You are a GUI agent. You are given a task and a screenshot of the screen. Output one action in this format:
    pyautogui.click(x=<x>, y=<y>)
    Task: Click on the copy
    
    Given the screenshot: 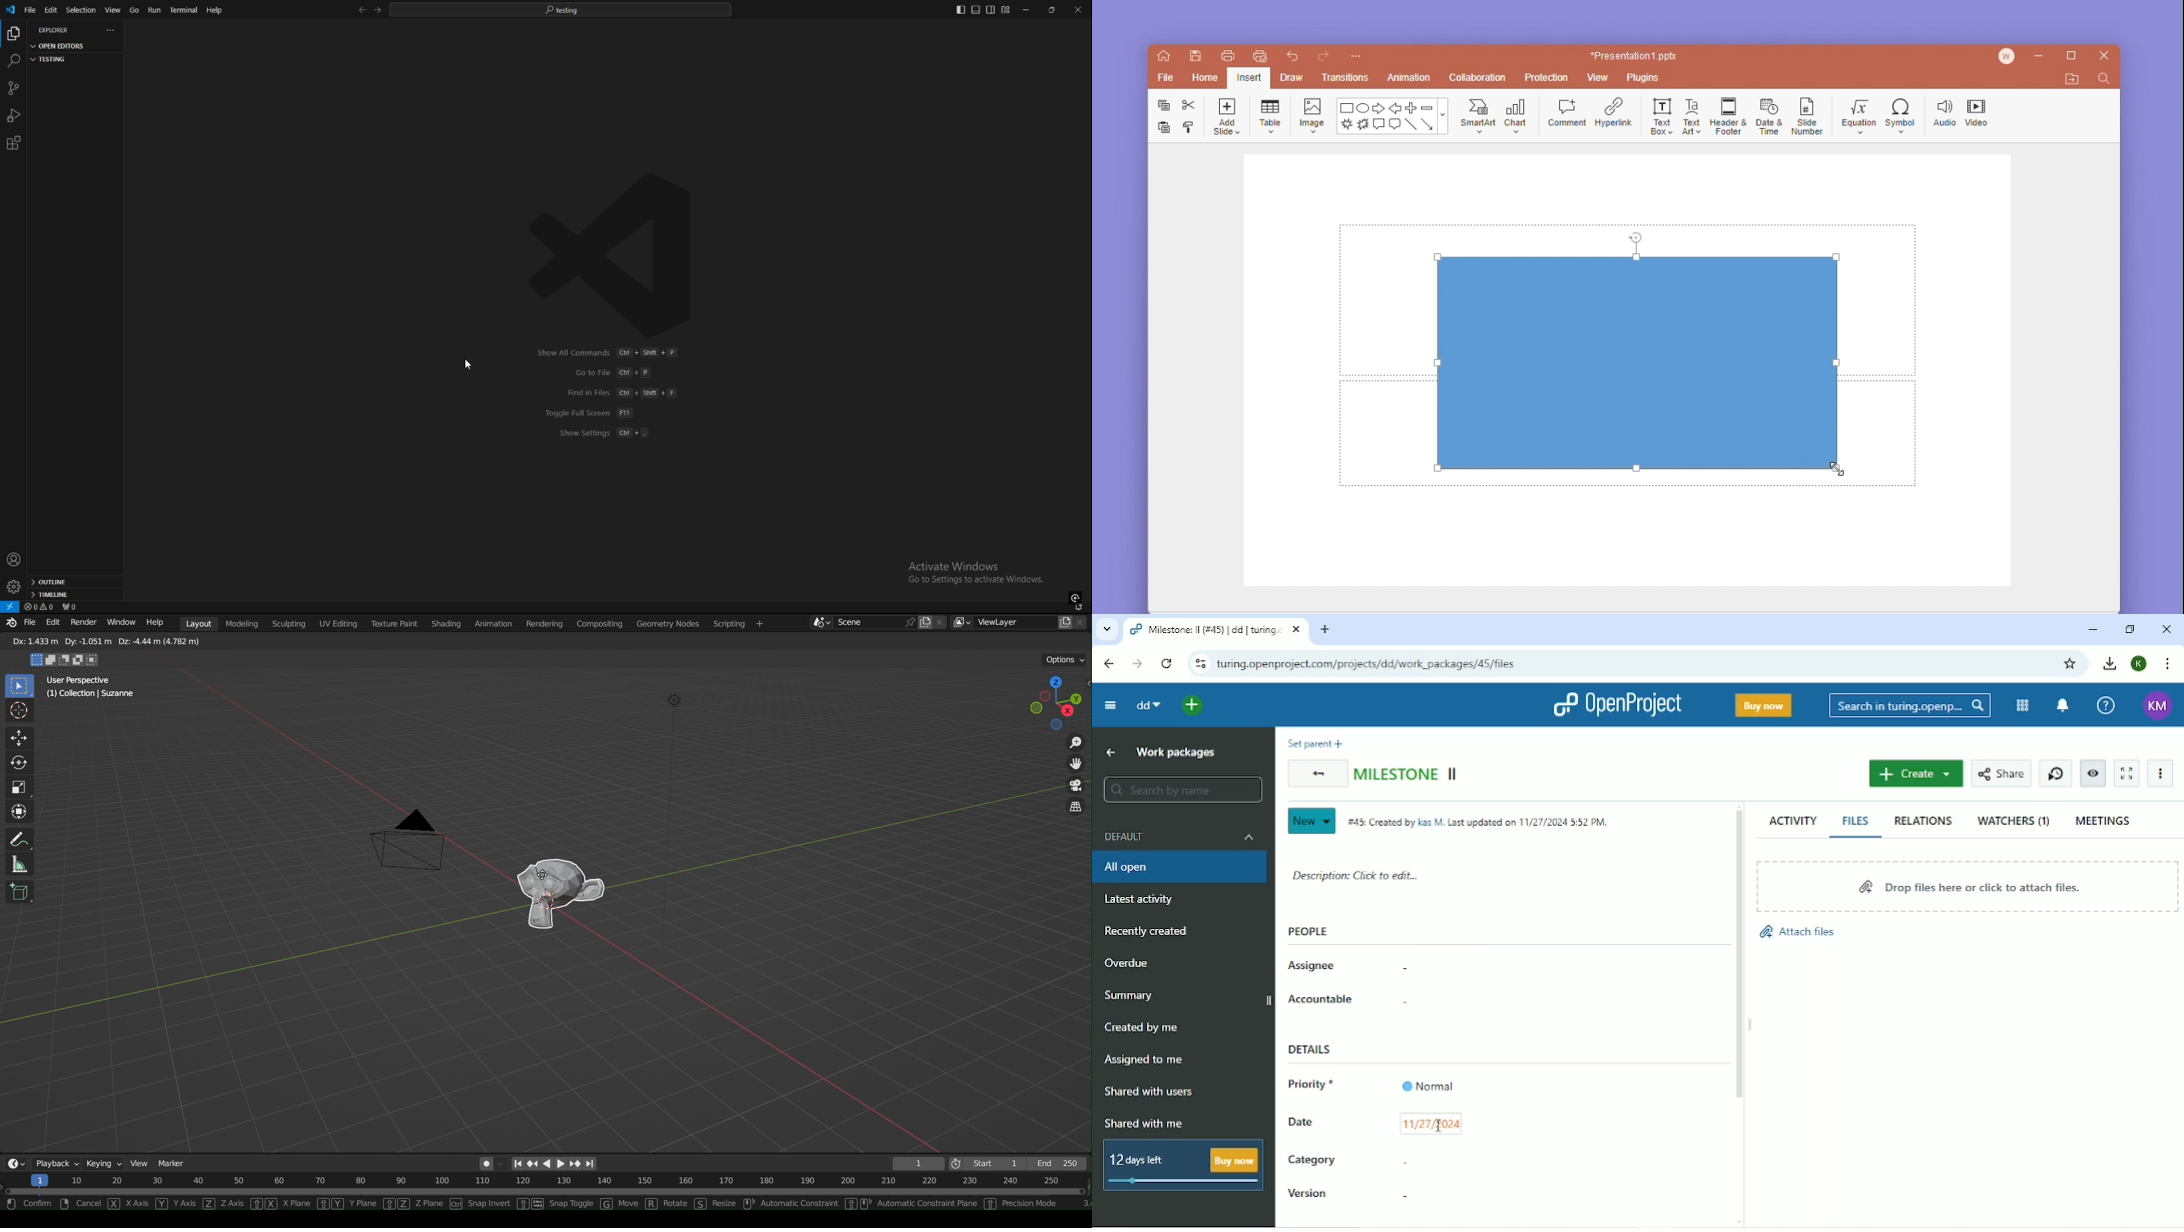 What is the action you would take?
    pyautogui.click(x=1160, y=106)
    